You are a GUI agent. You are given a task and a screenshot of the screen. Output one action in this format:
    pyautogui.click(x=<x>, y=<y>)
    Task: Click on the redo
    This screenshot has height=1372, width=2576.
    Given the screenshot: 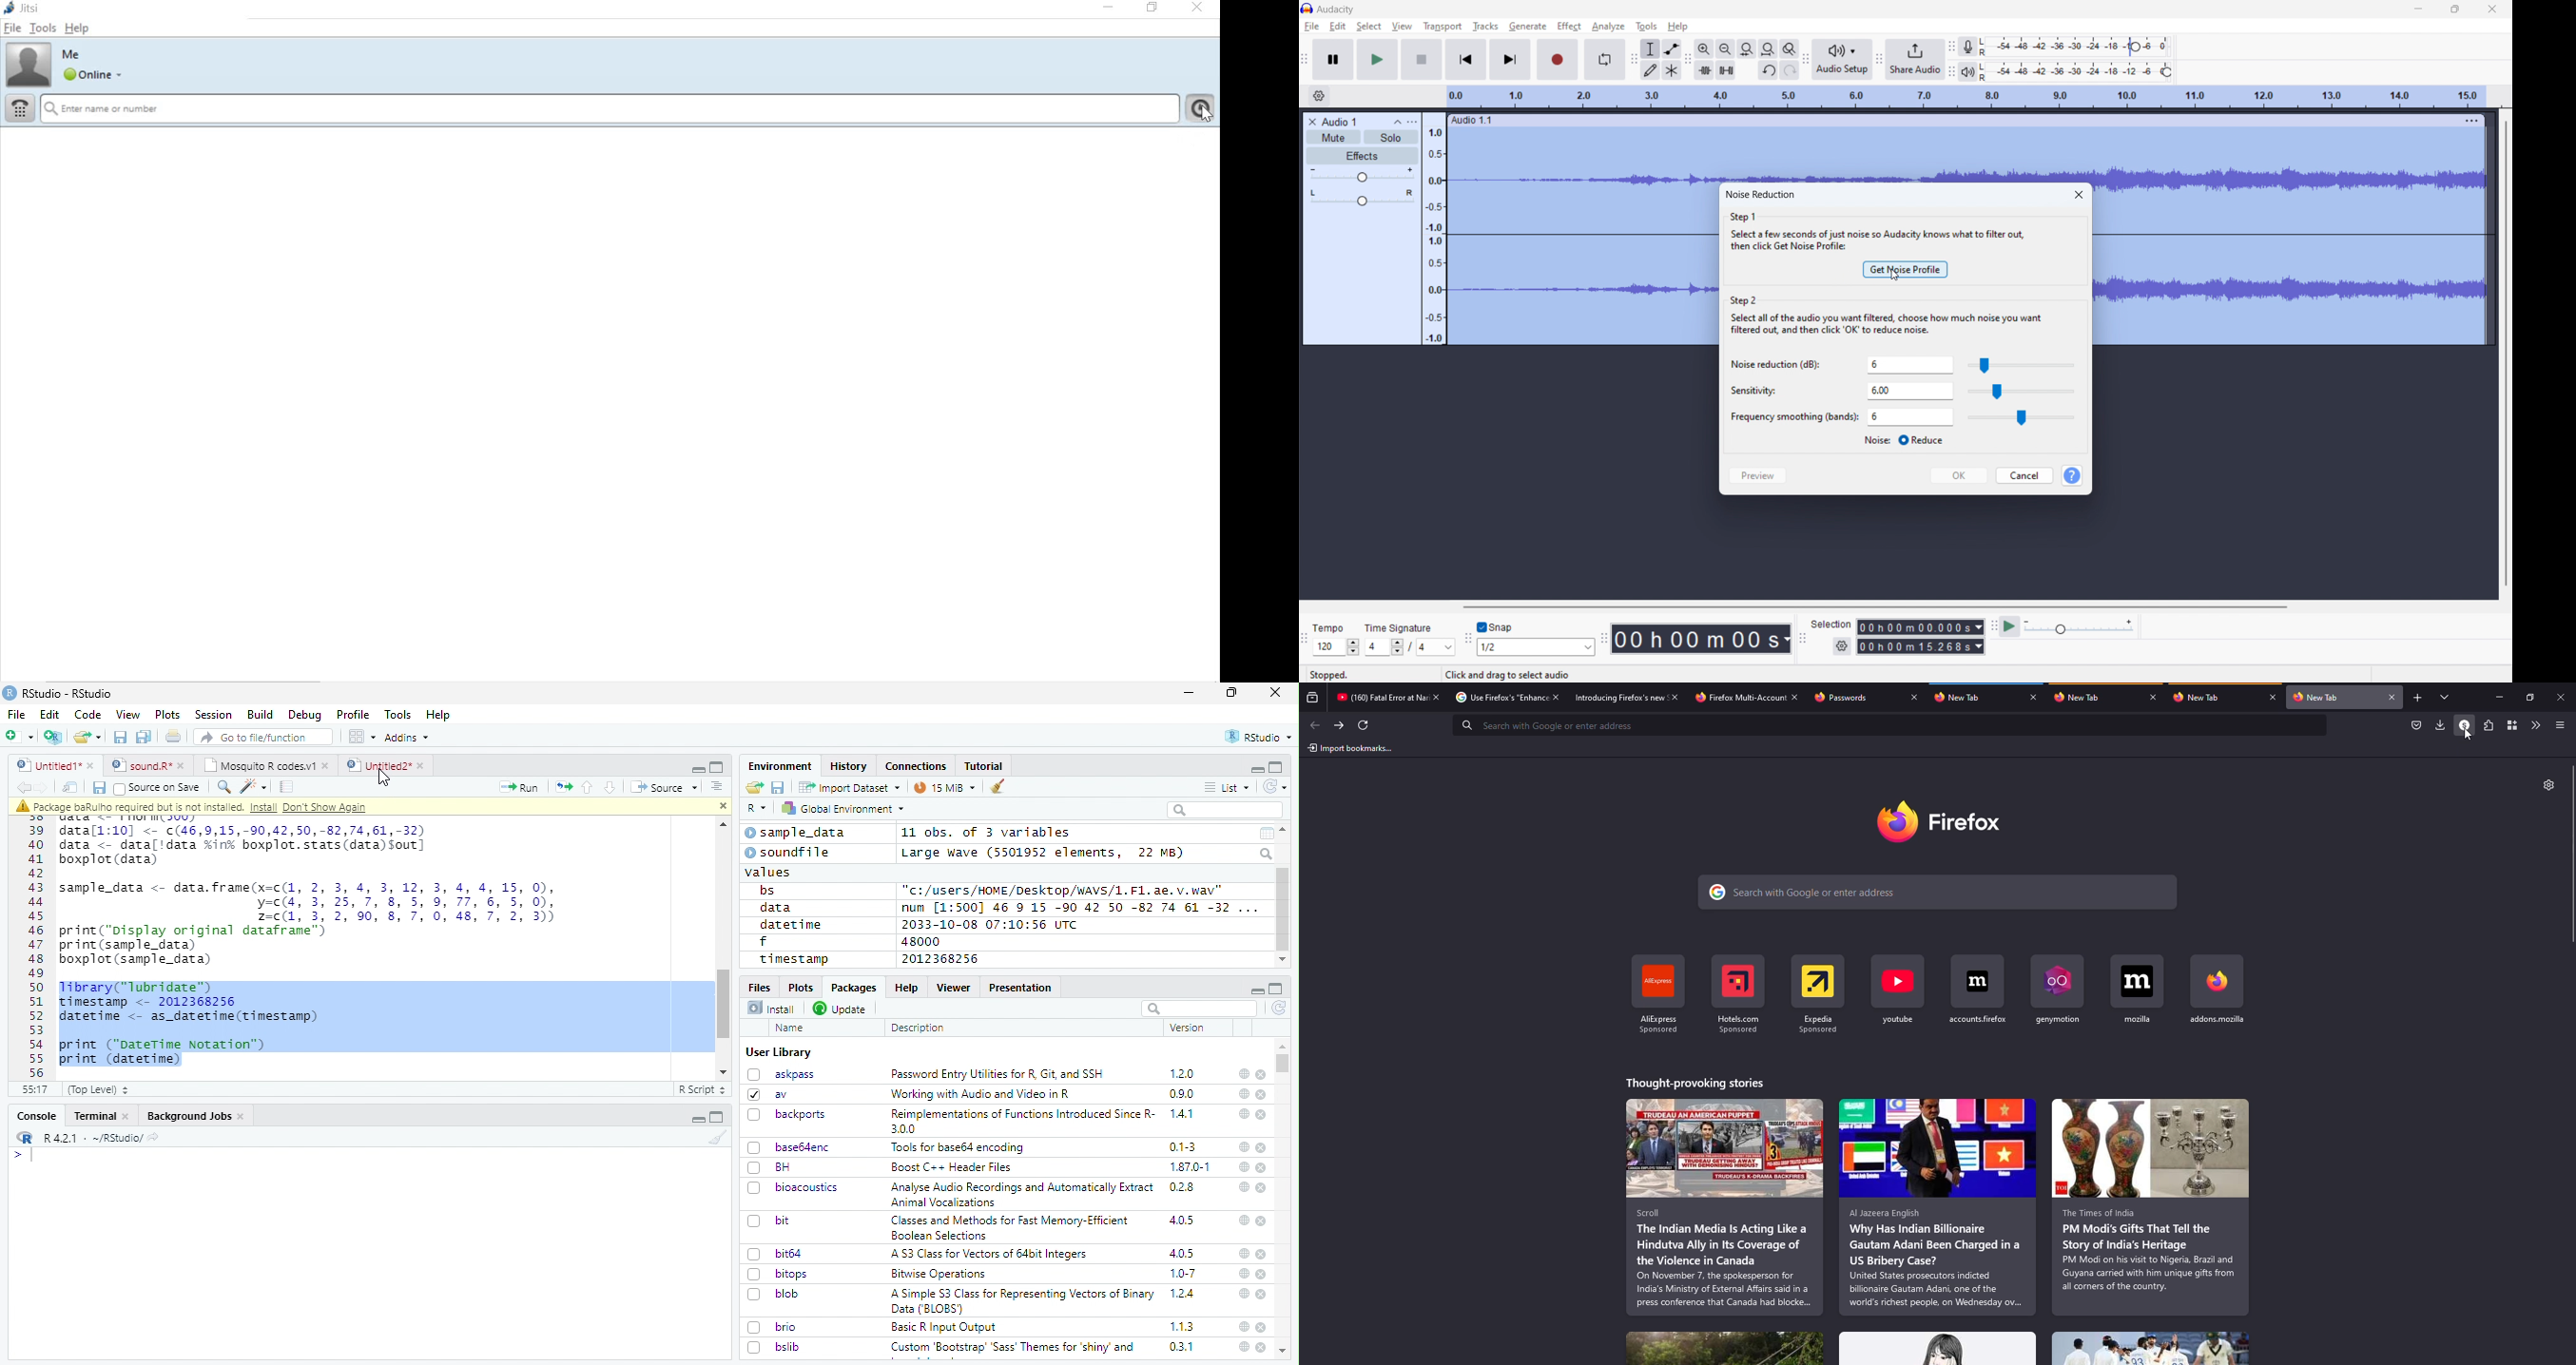 What is the action you would take?
    pyautogui.click(x=1790, y=70)
    